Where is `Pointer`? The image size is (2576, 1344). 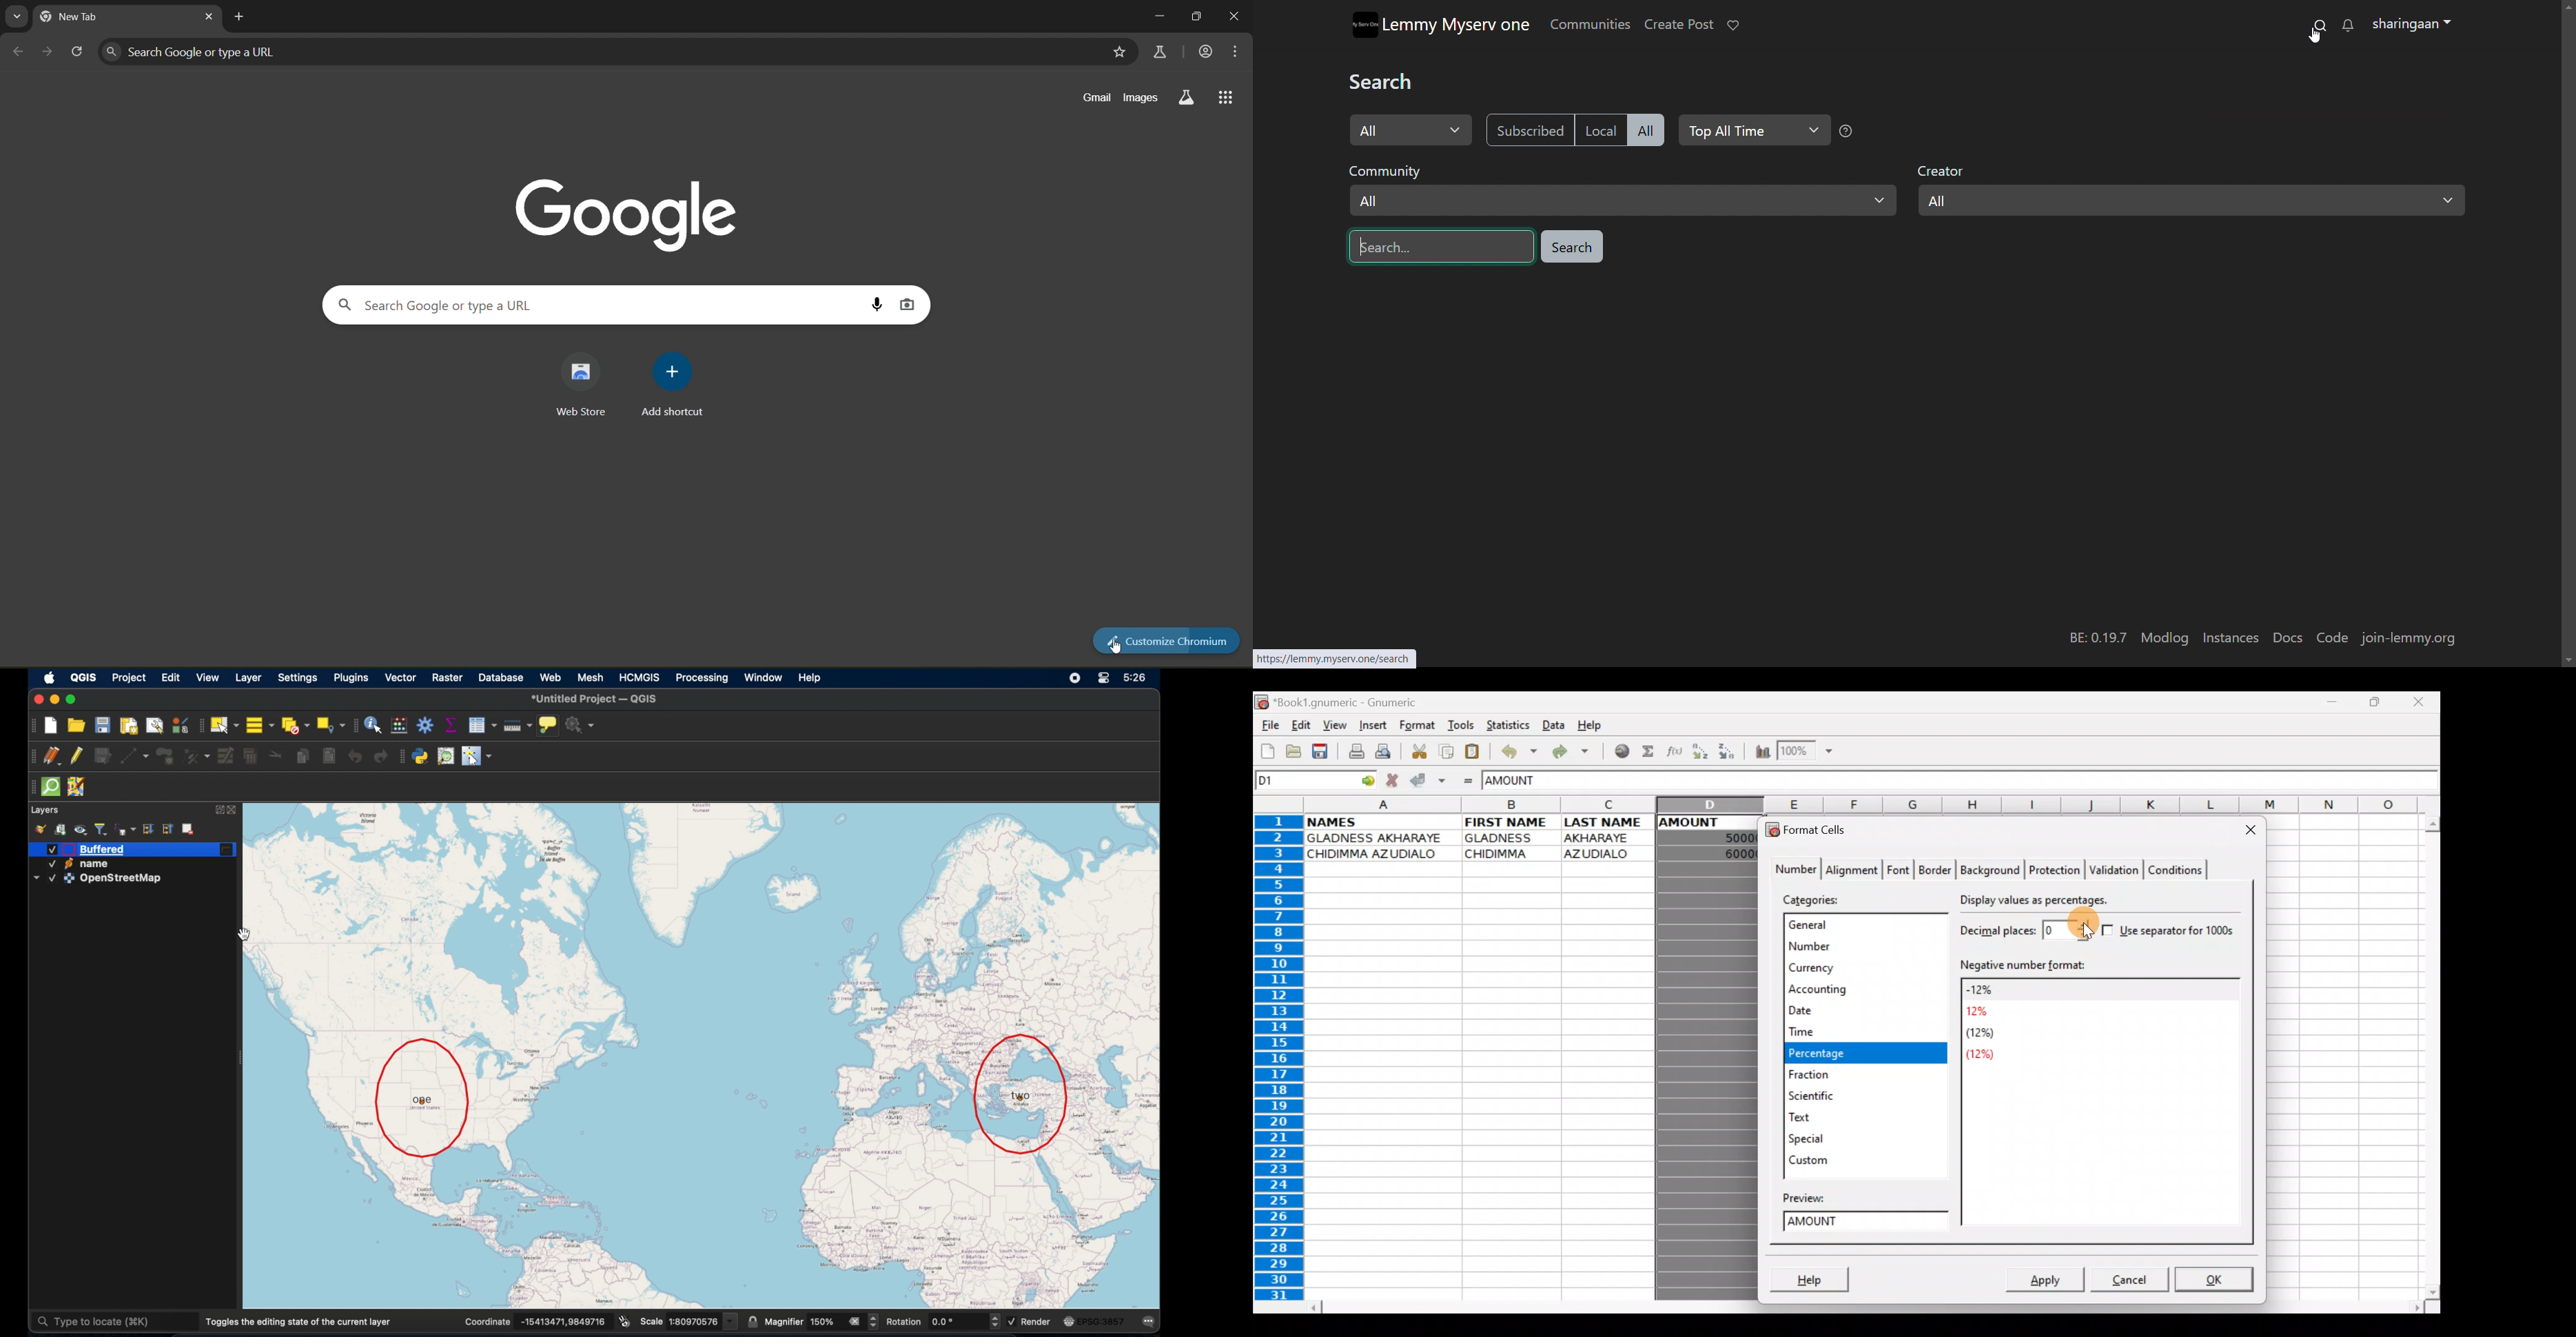
Pointer is located at coordinates (2313, 38).